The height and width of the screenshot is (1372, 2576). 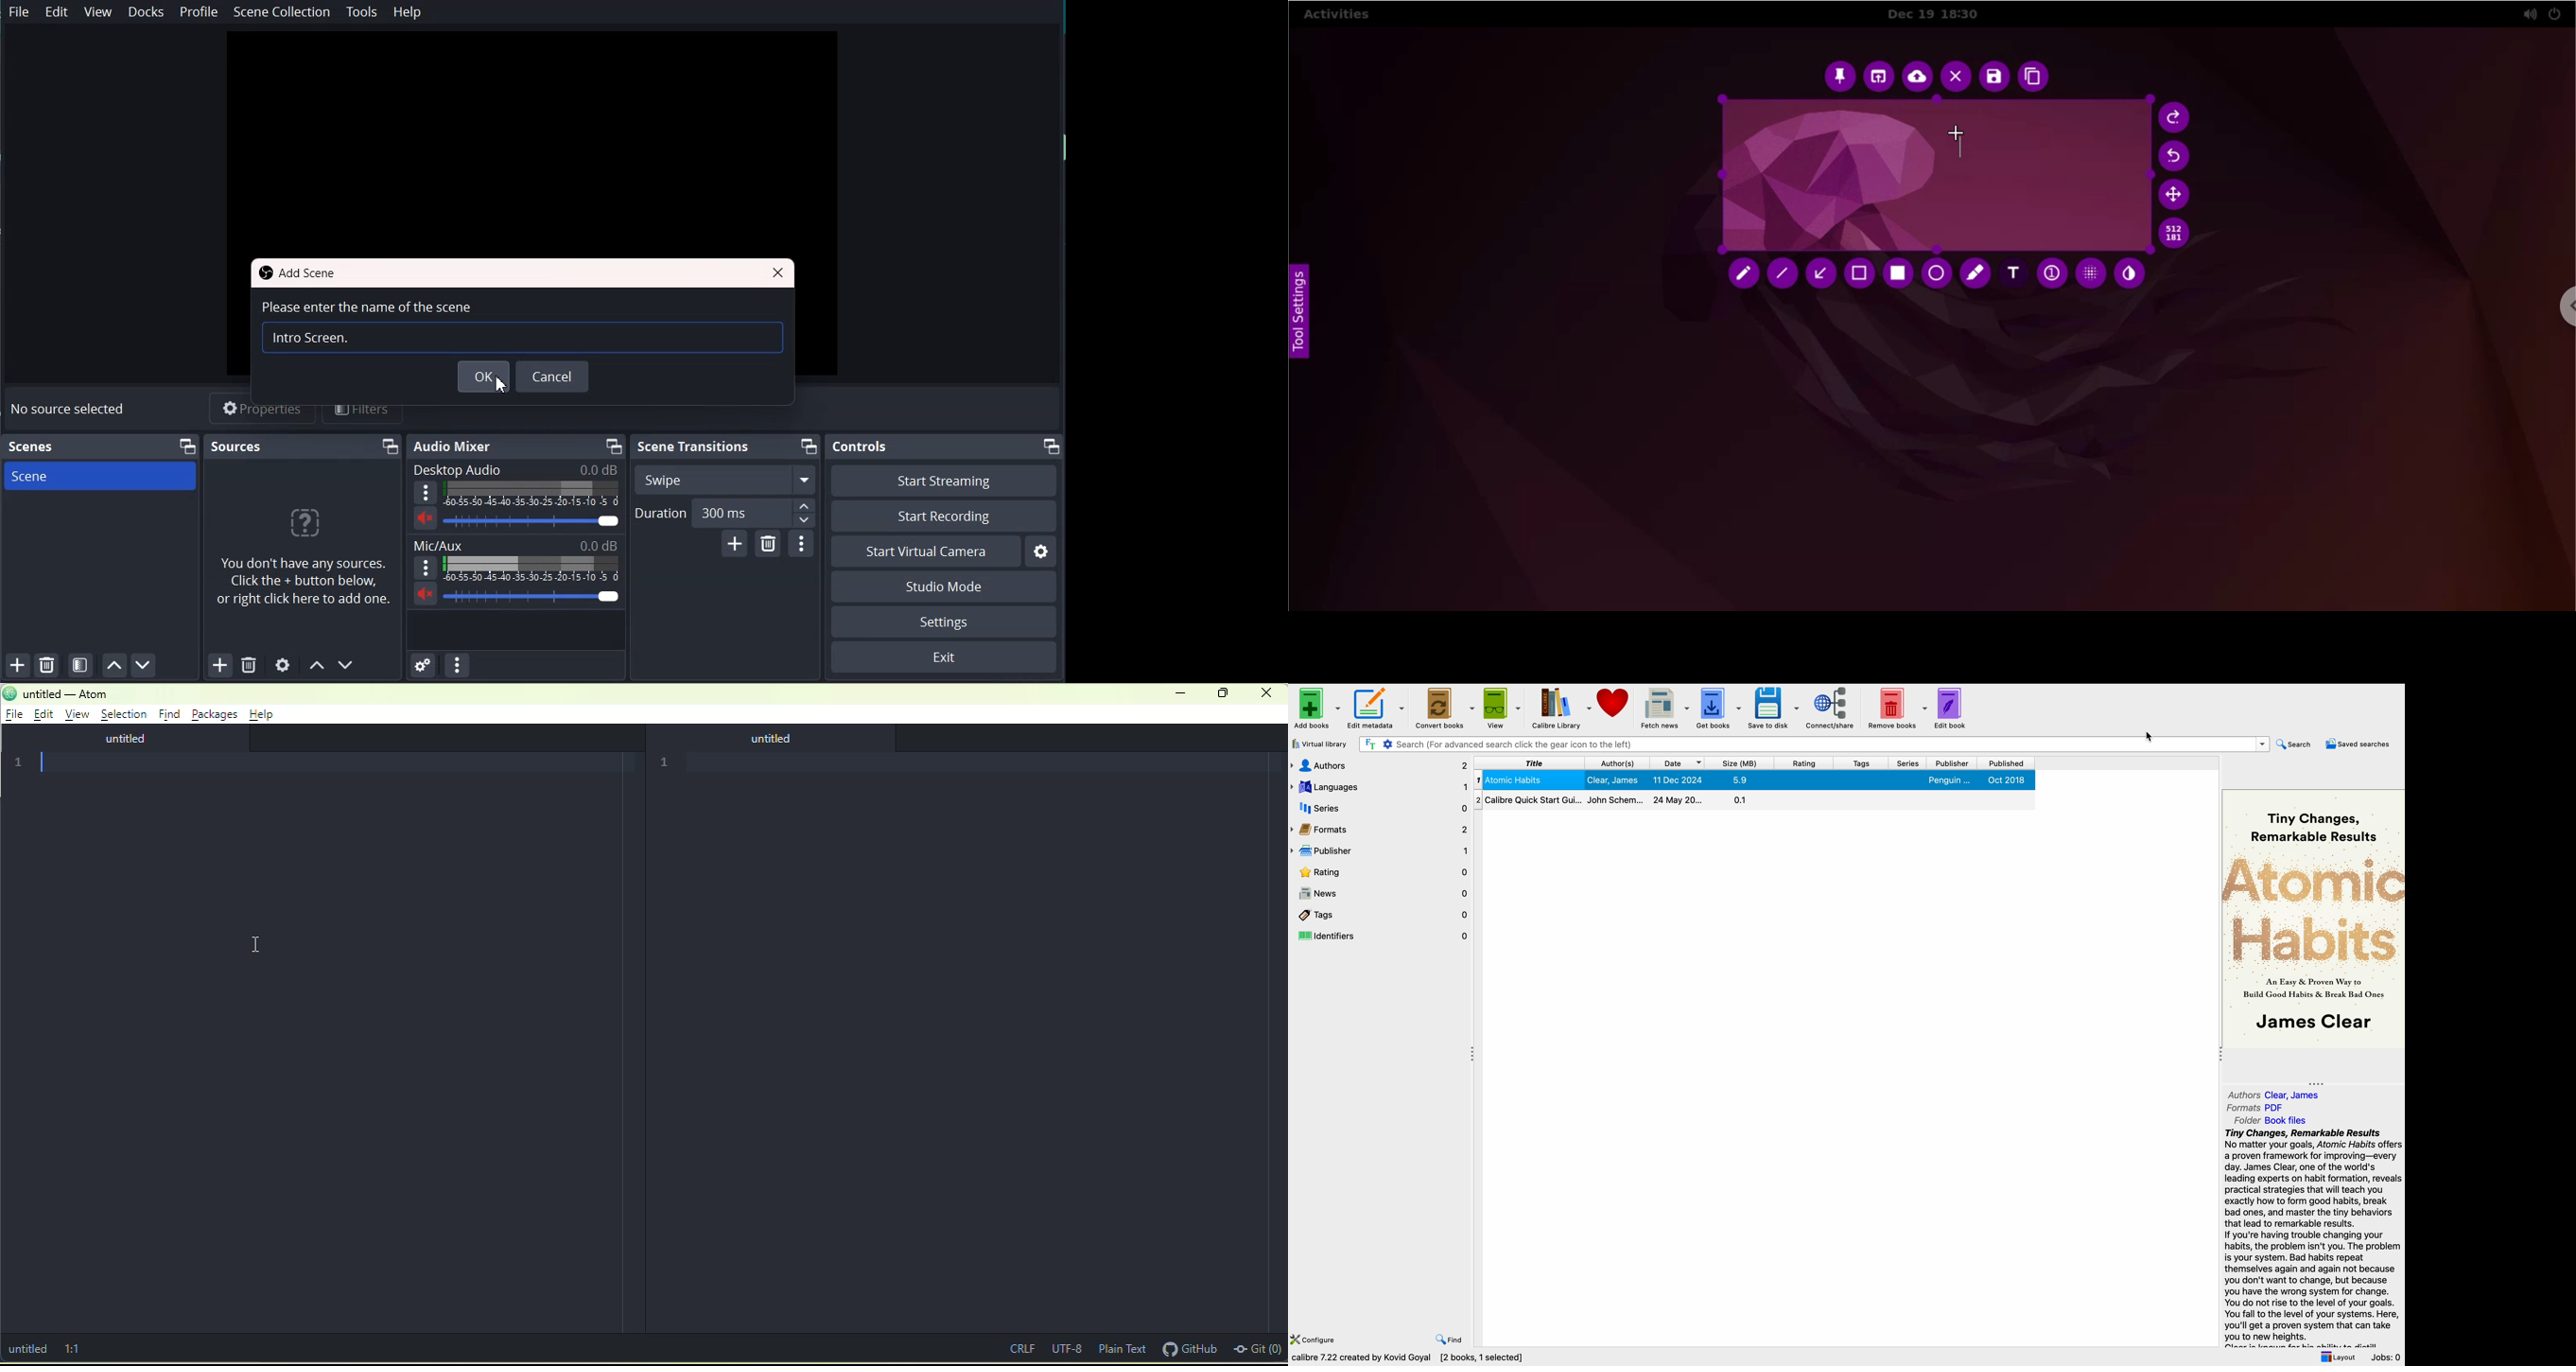 What do you see at coordinates (248, 666) in the screenshot?
I see `Remove Selected Source` at bounding box center [248, 666].